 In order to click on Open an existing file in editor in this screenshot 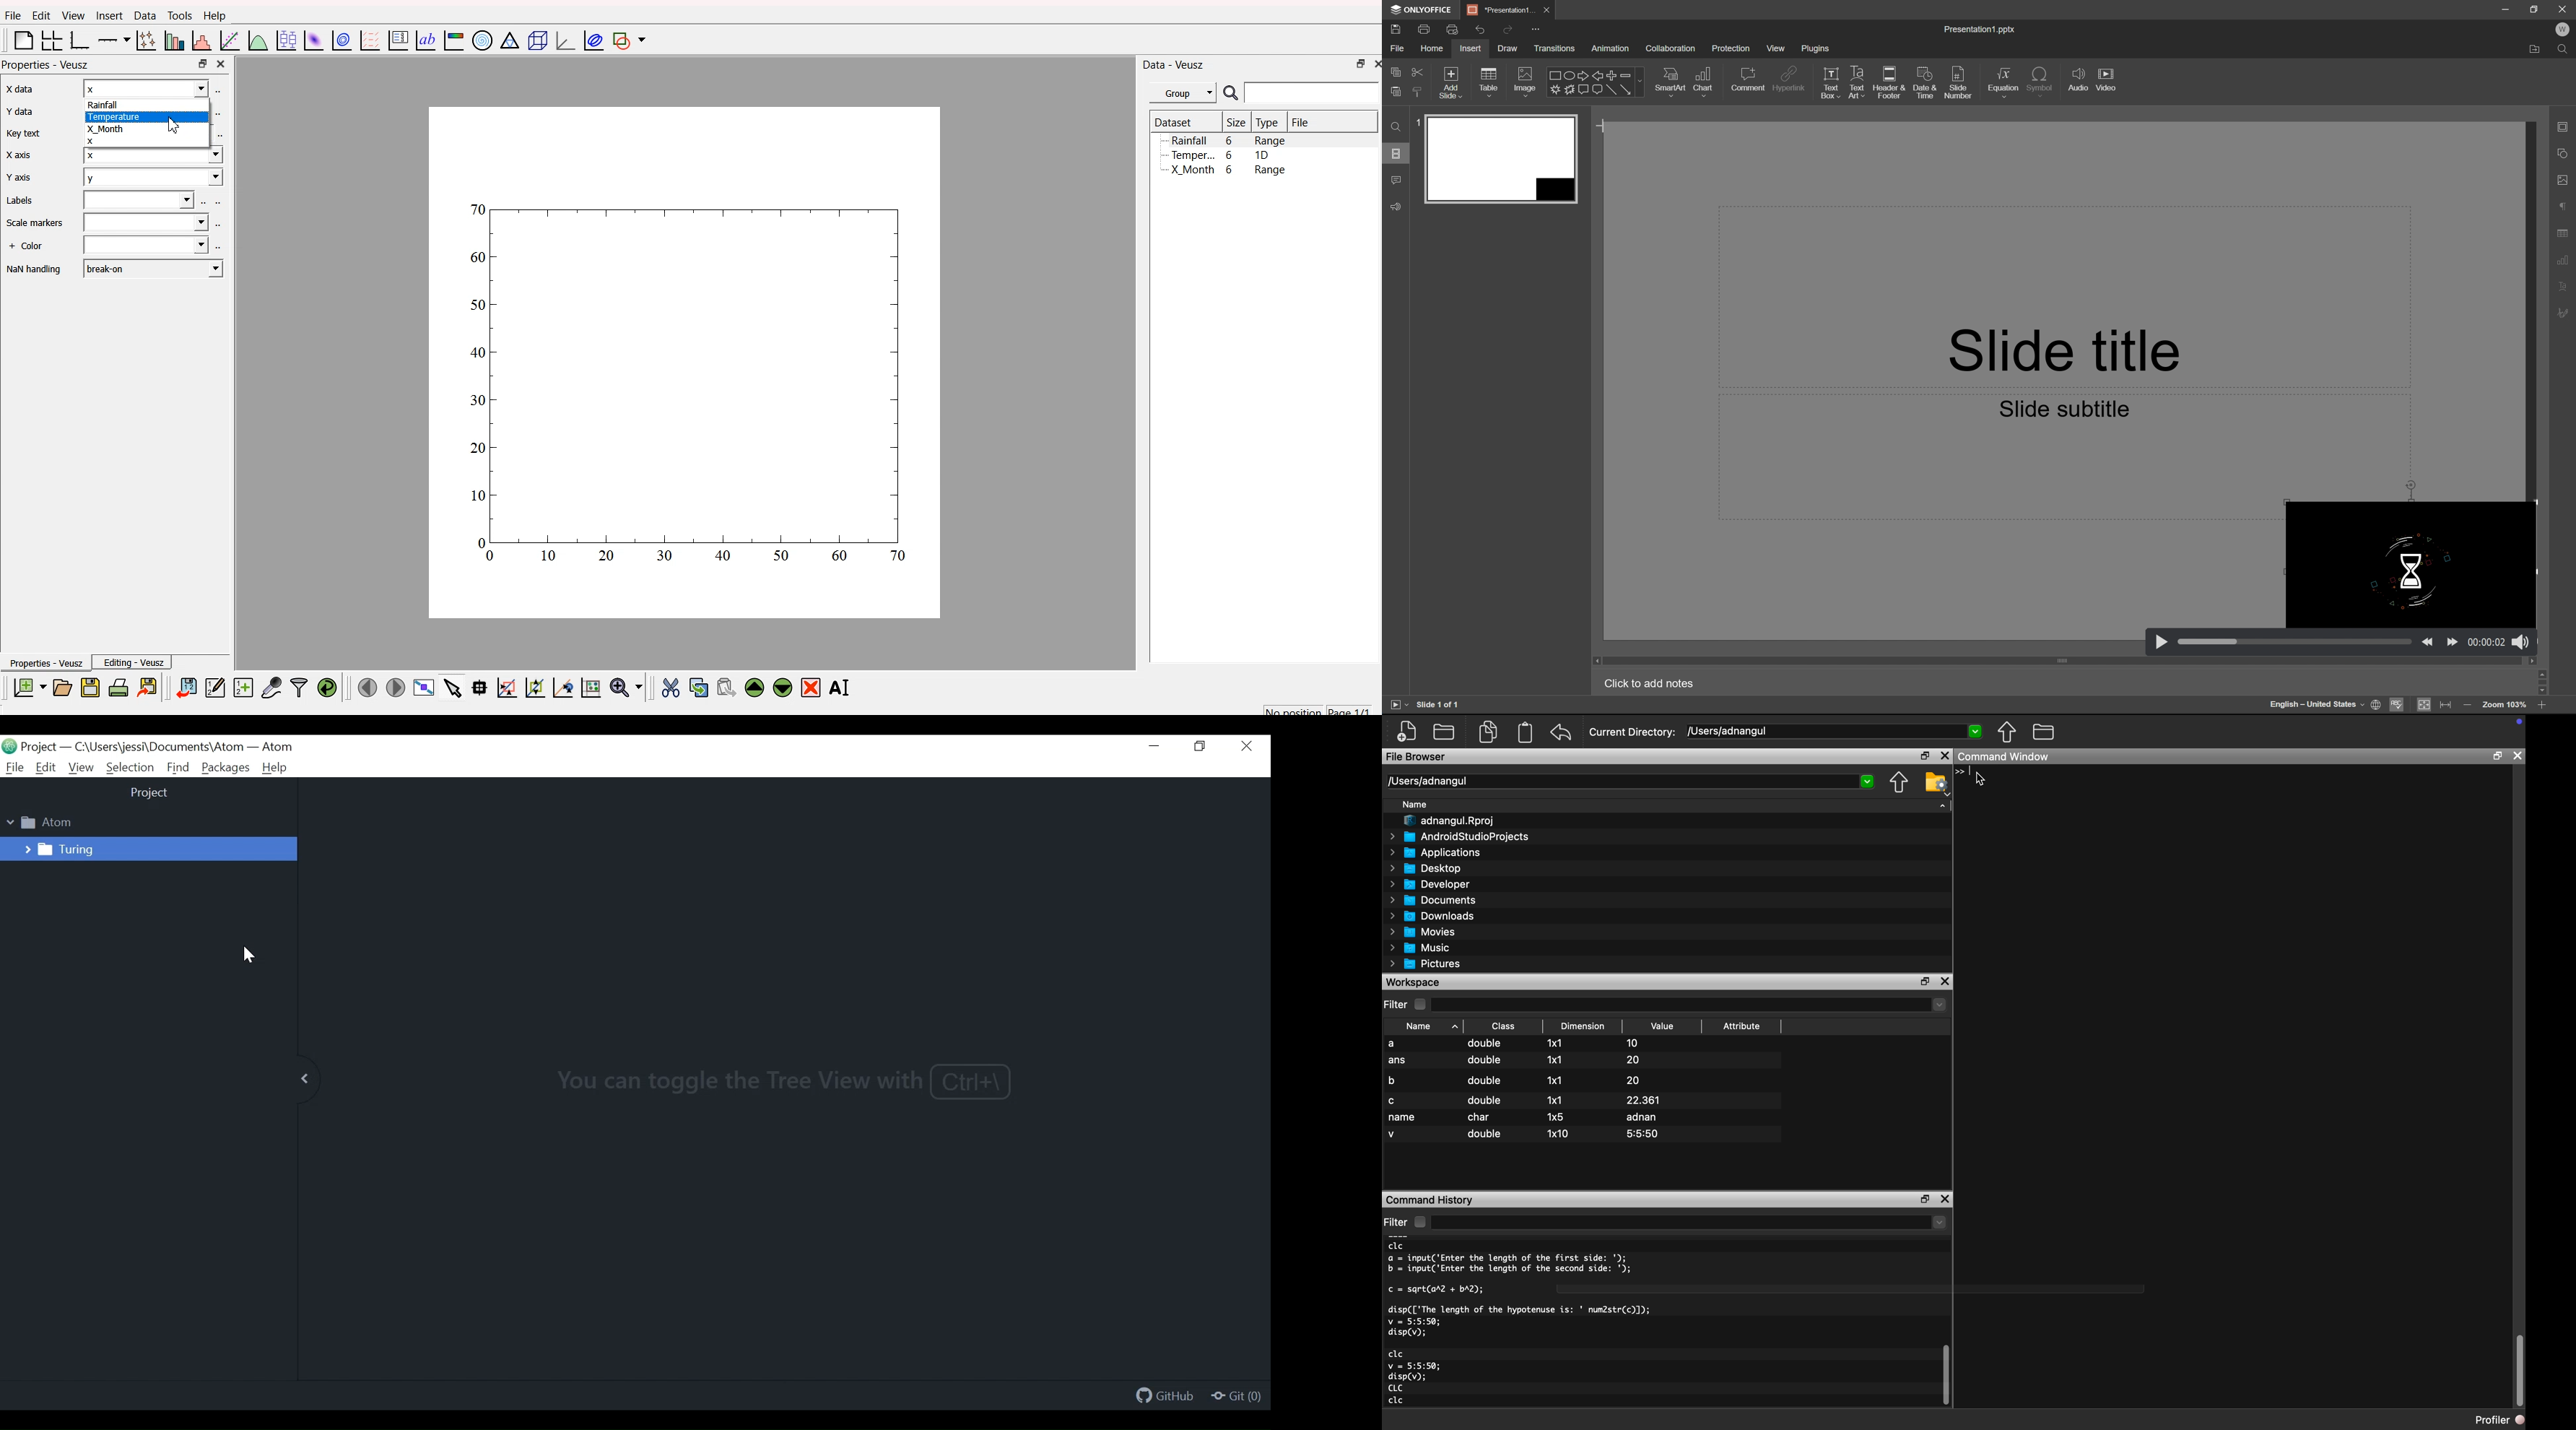, I will do `click(1445, 731)`.